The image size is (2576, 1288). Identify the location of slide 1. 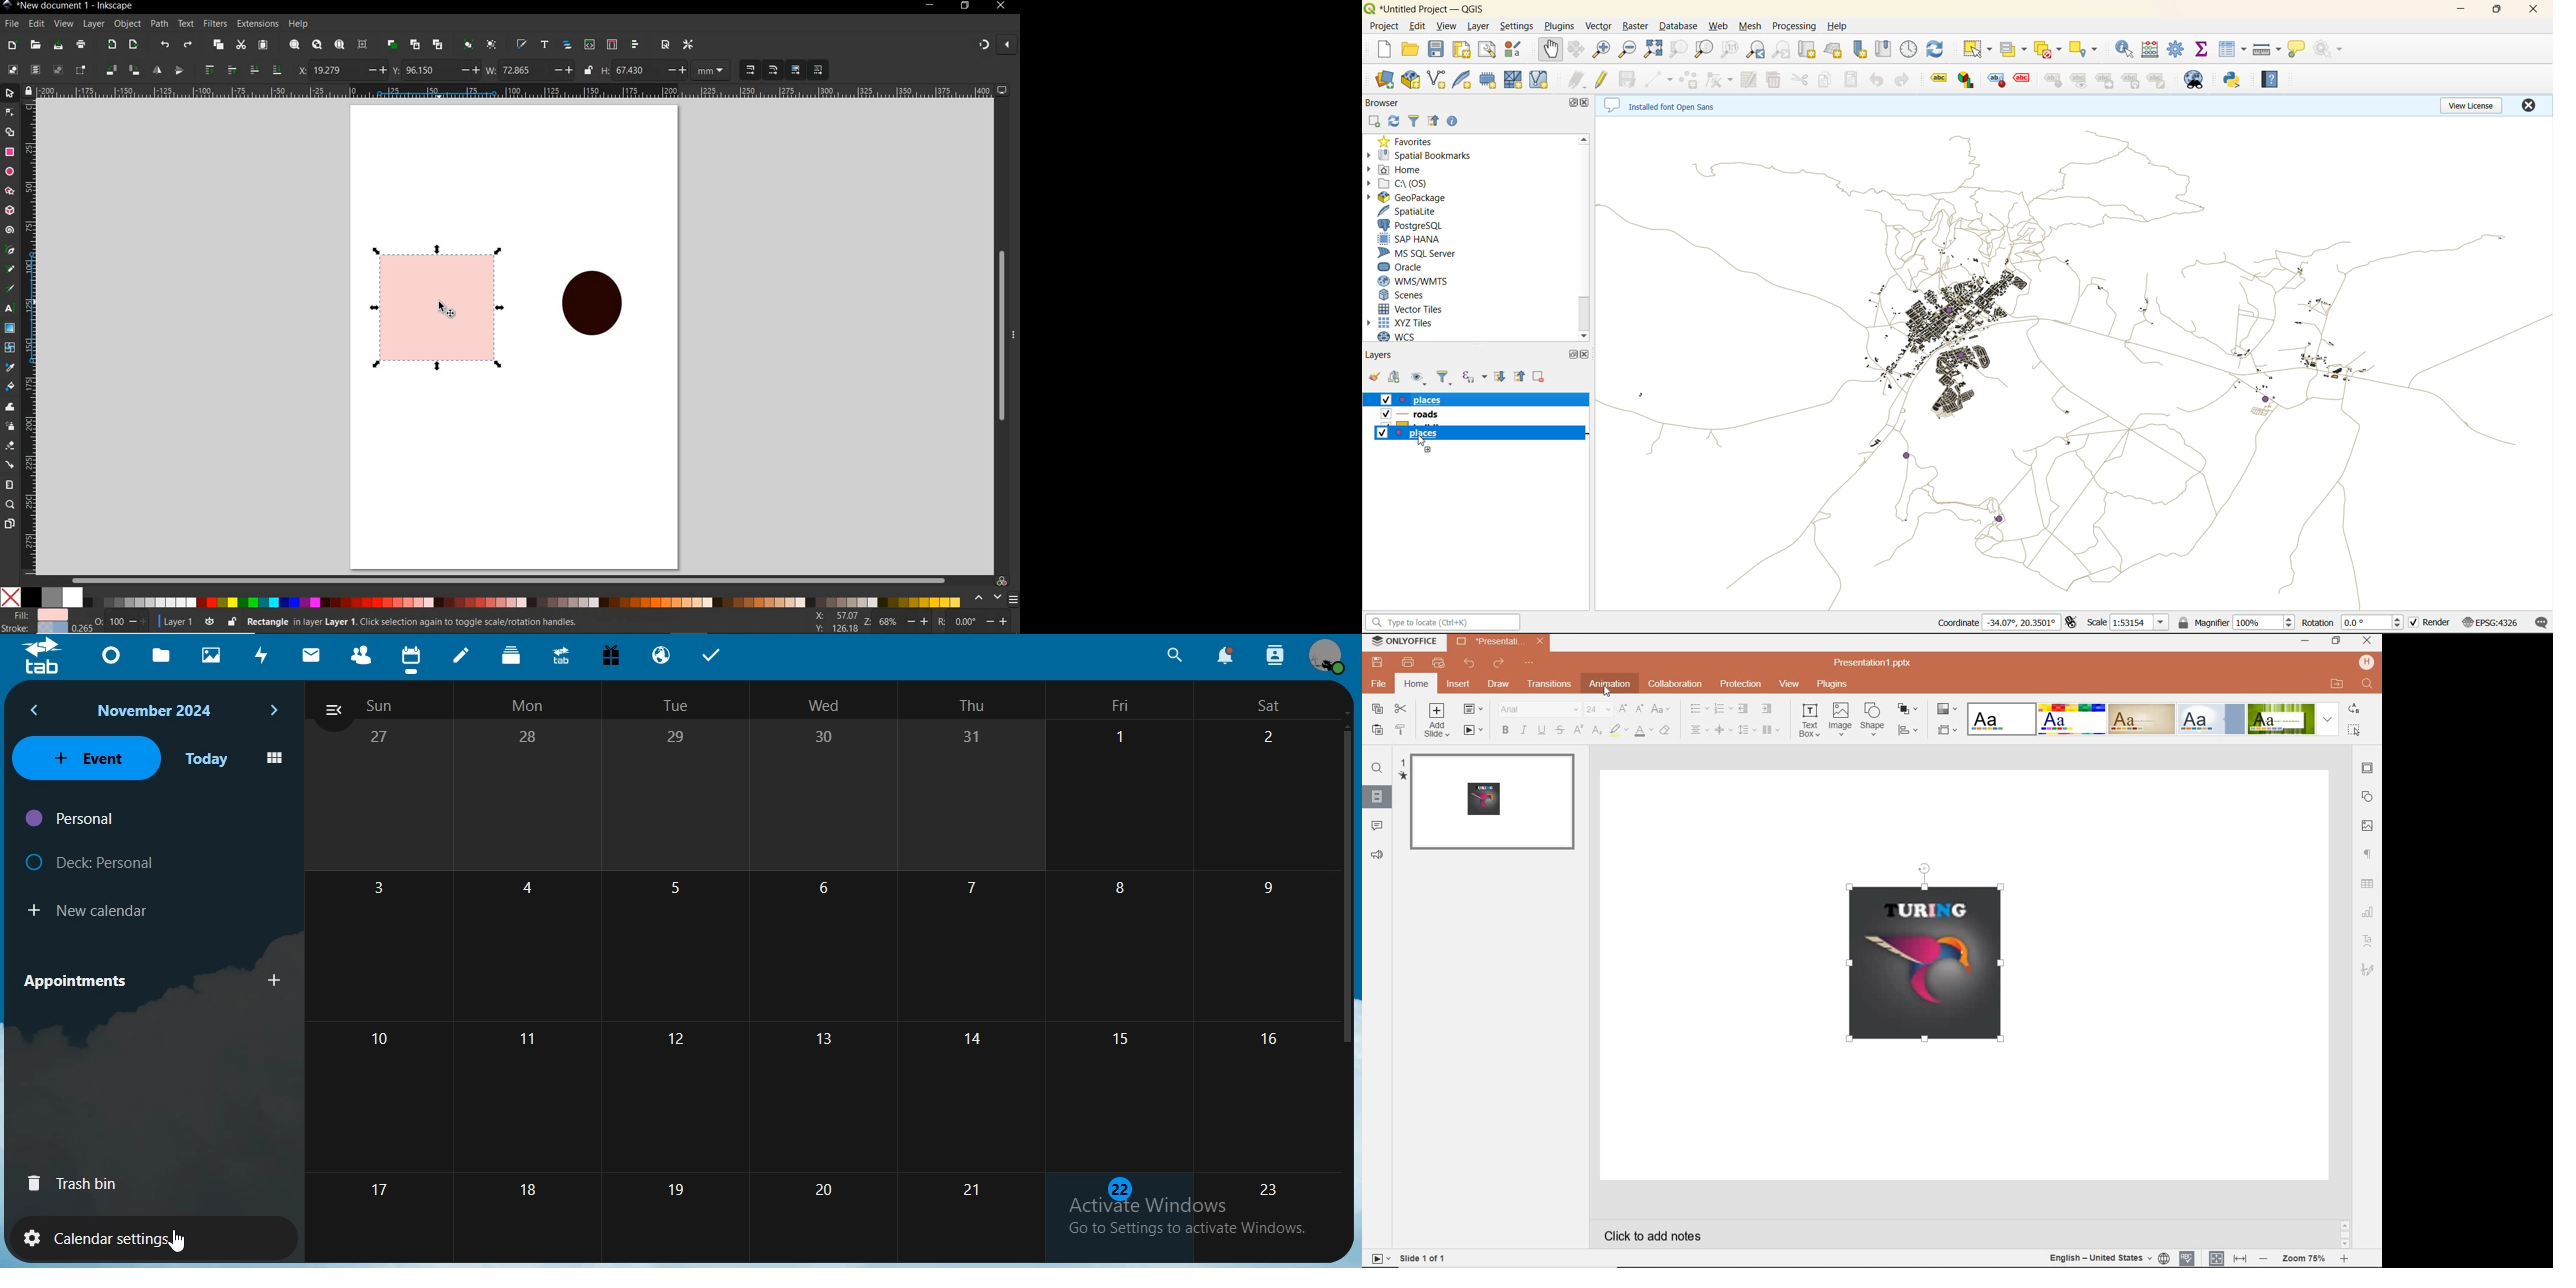
(1491, 803).